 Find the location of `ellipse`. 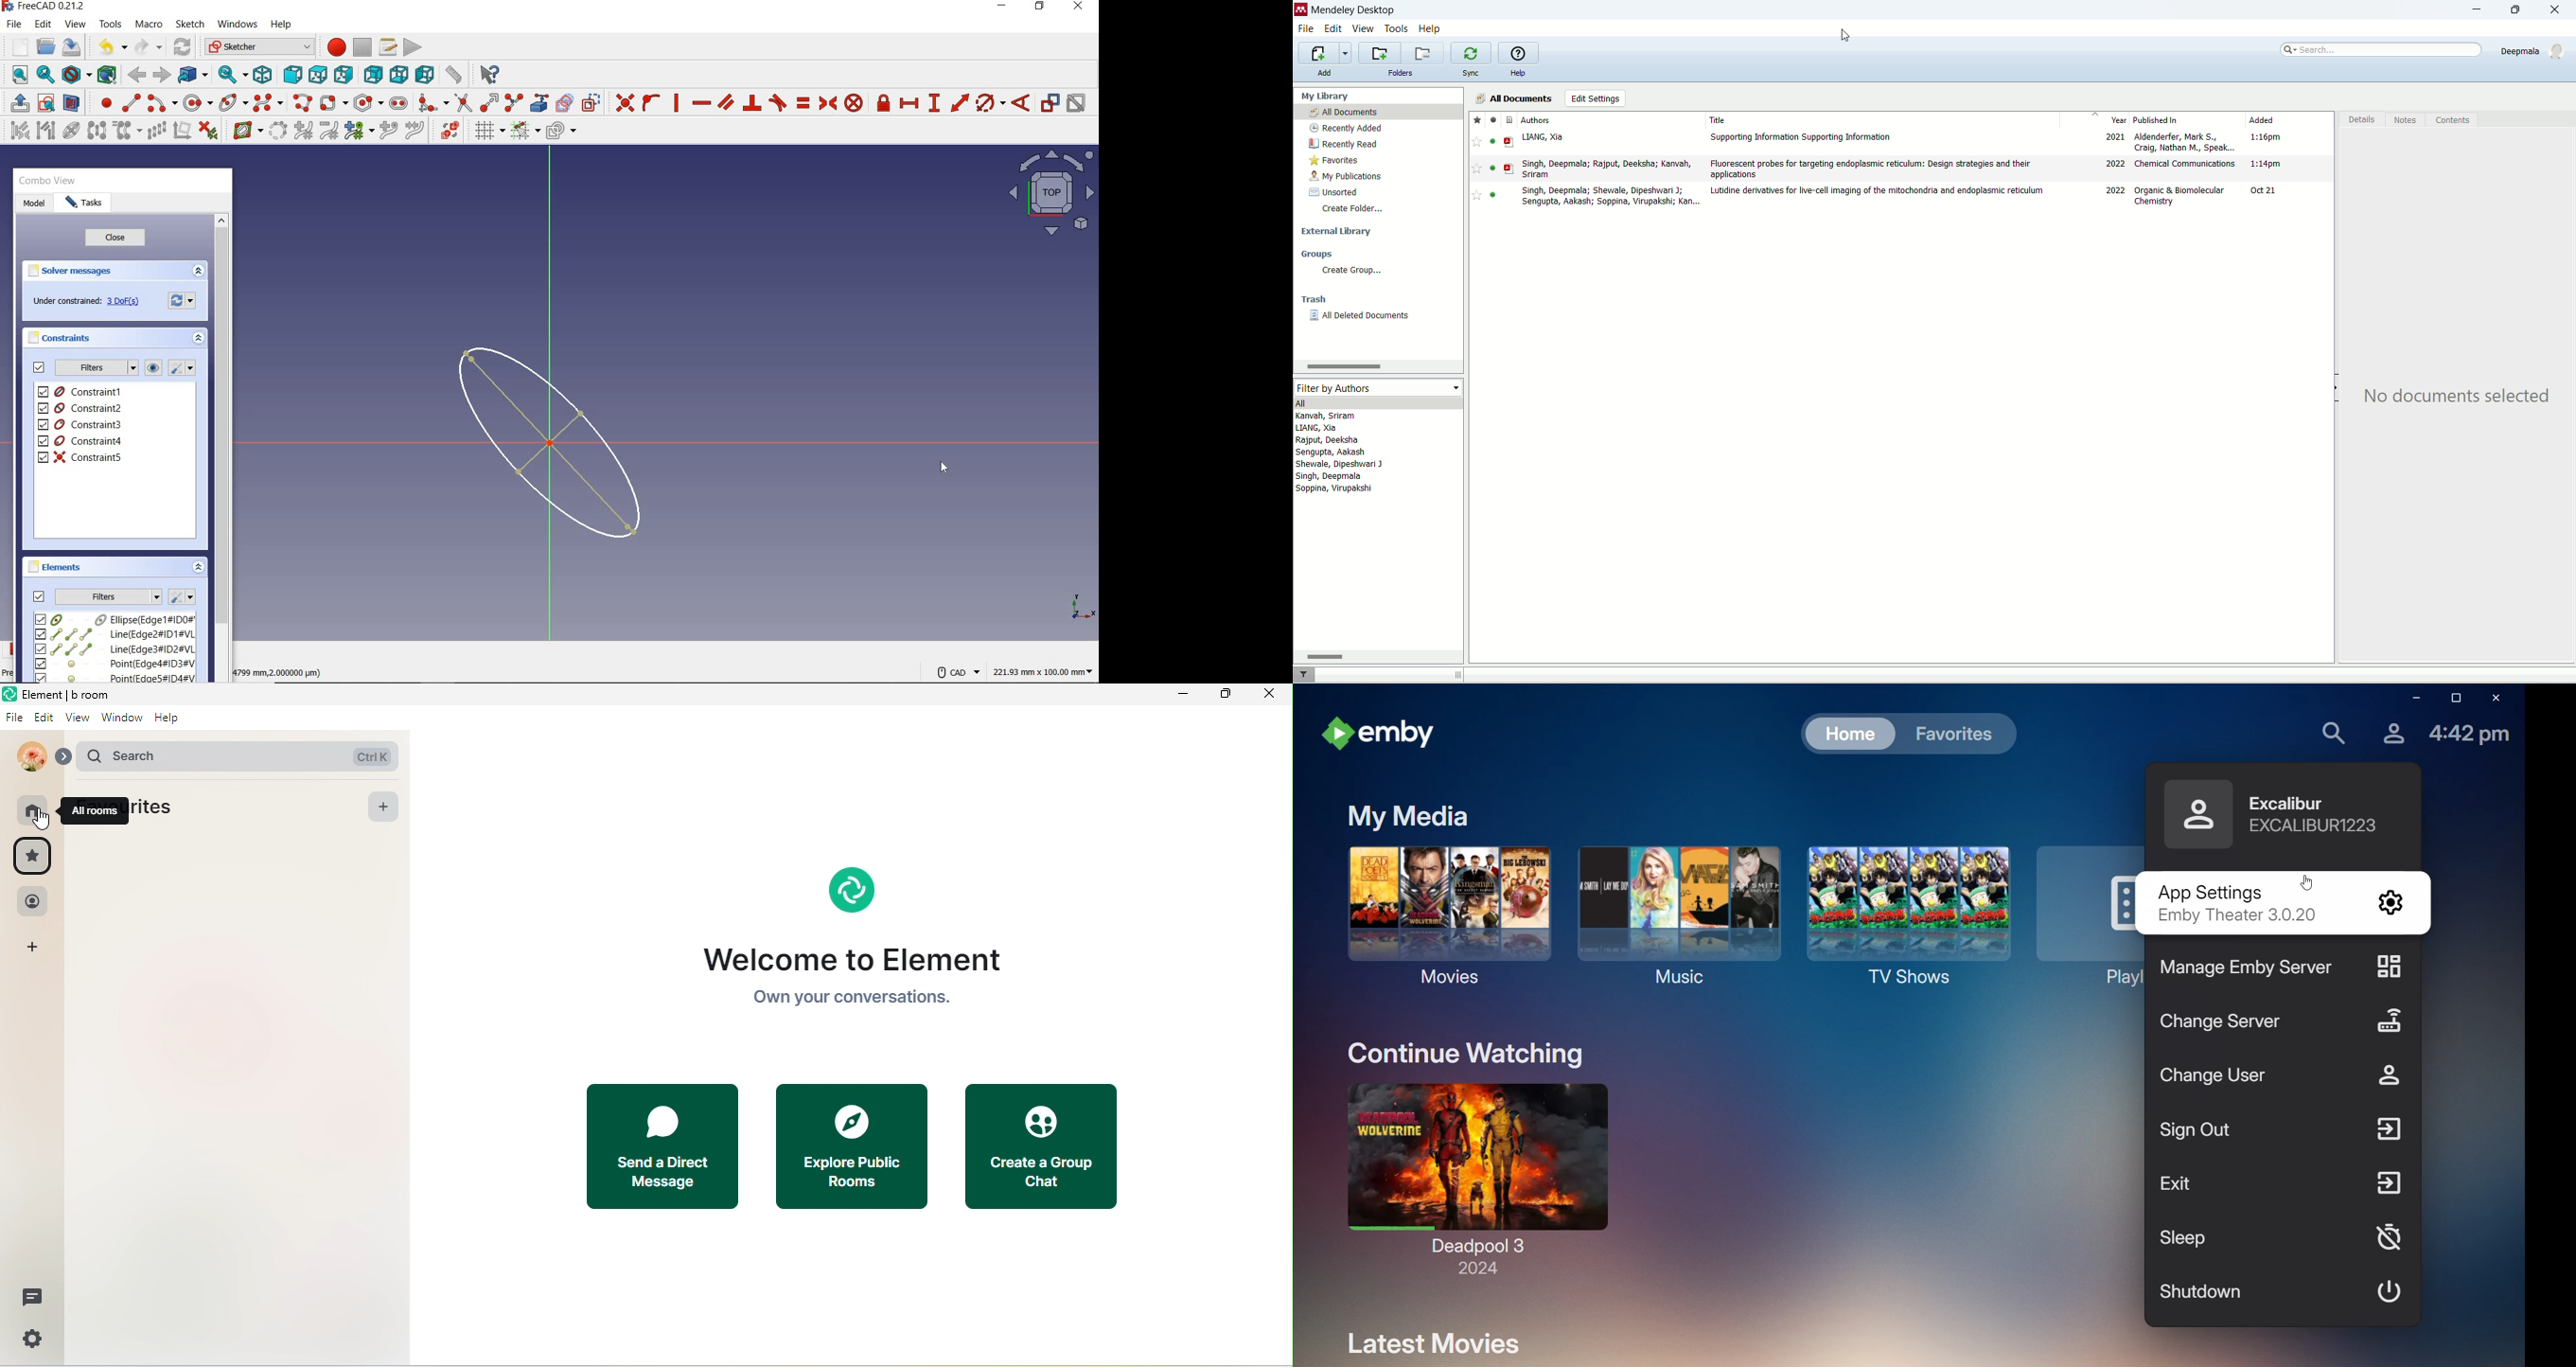

ellipse is located at coordinates (233, 101).